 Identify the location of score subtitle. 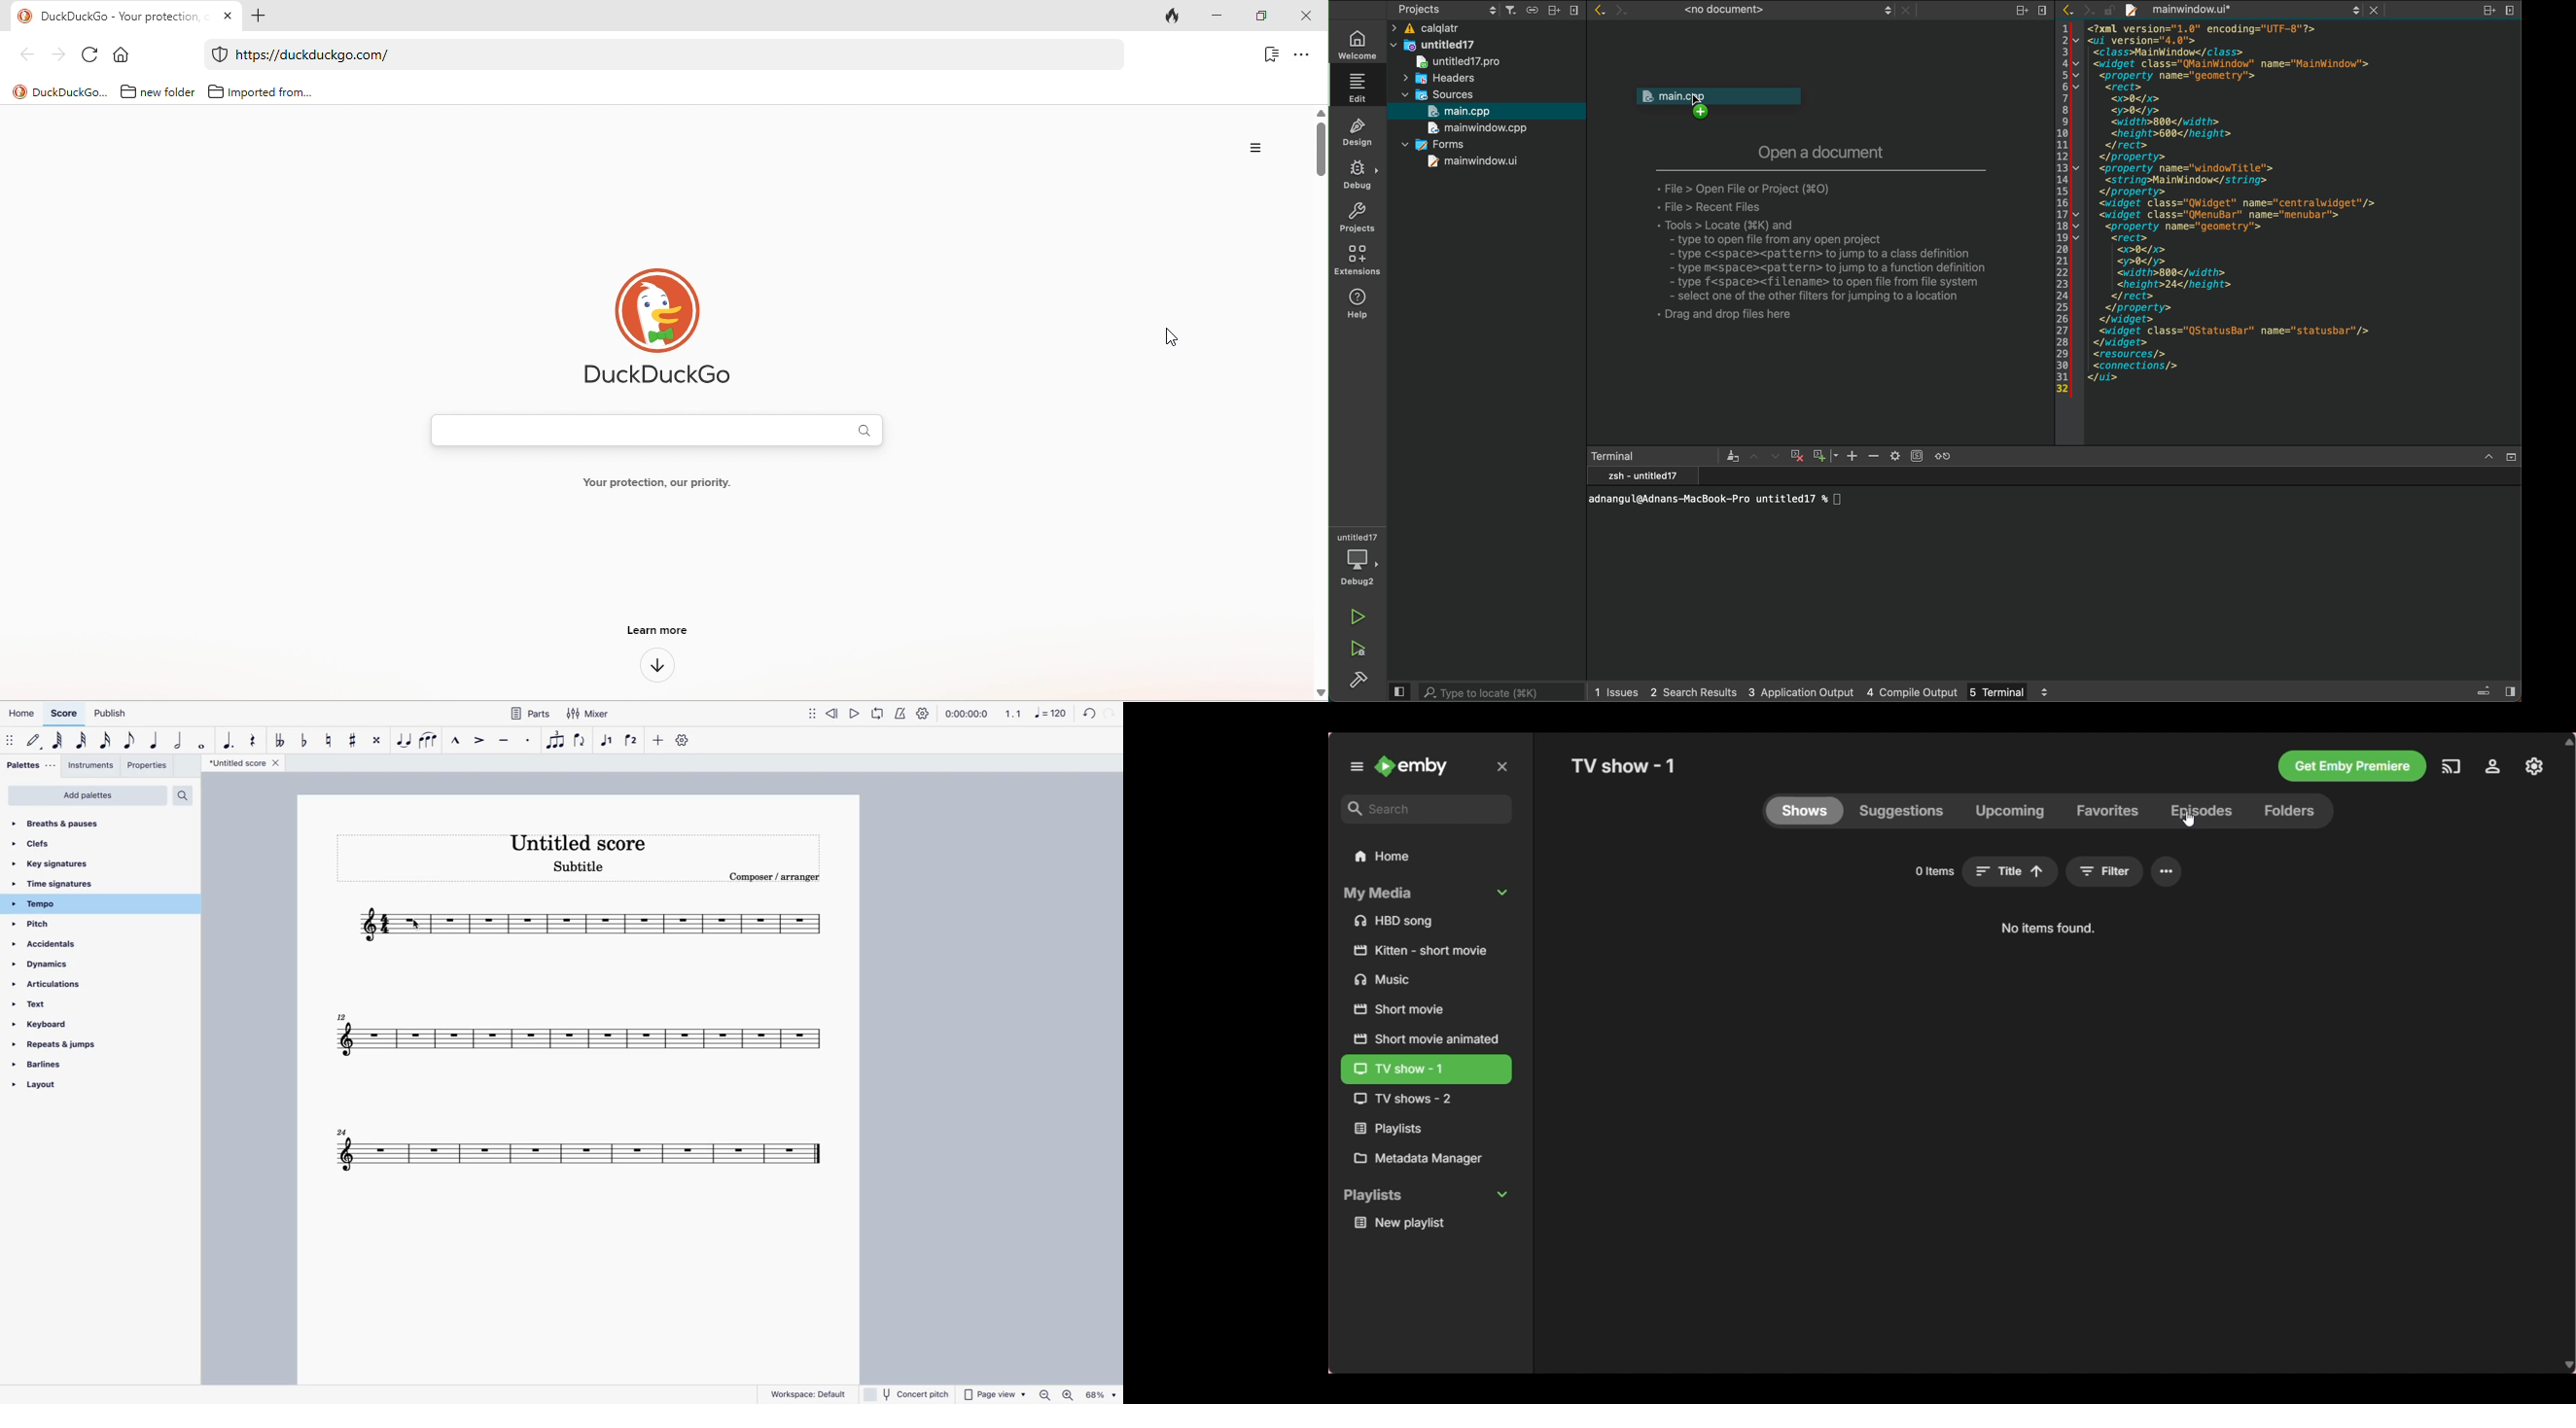
(578, 868).